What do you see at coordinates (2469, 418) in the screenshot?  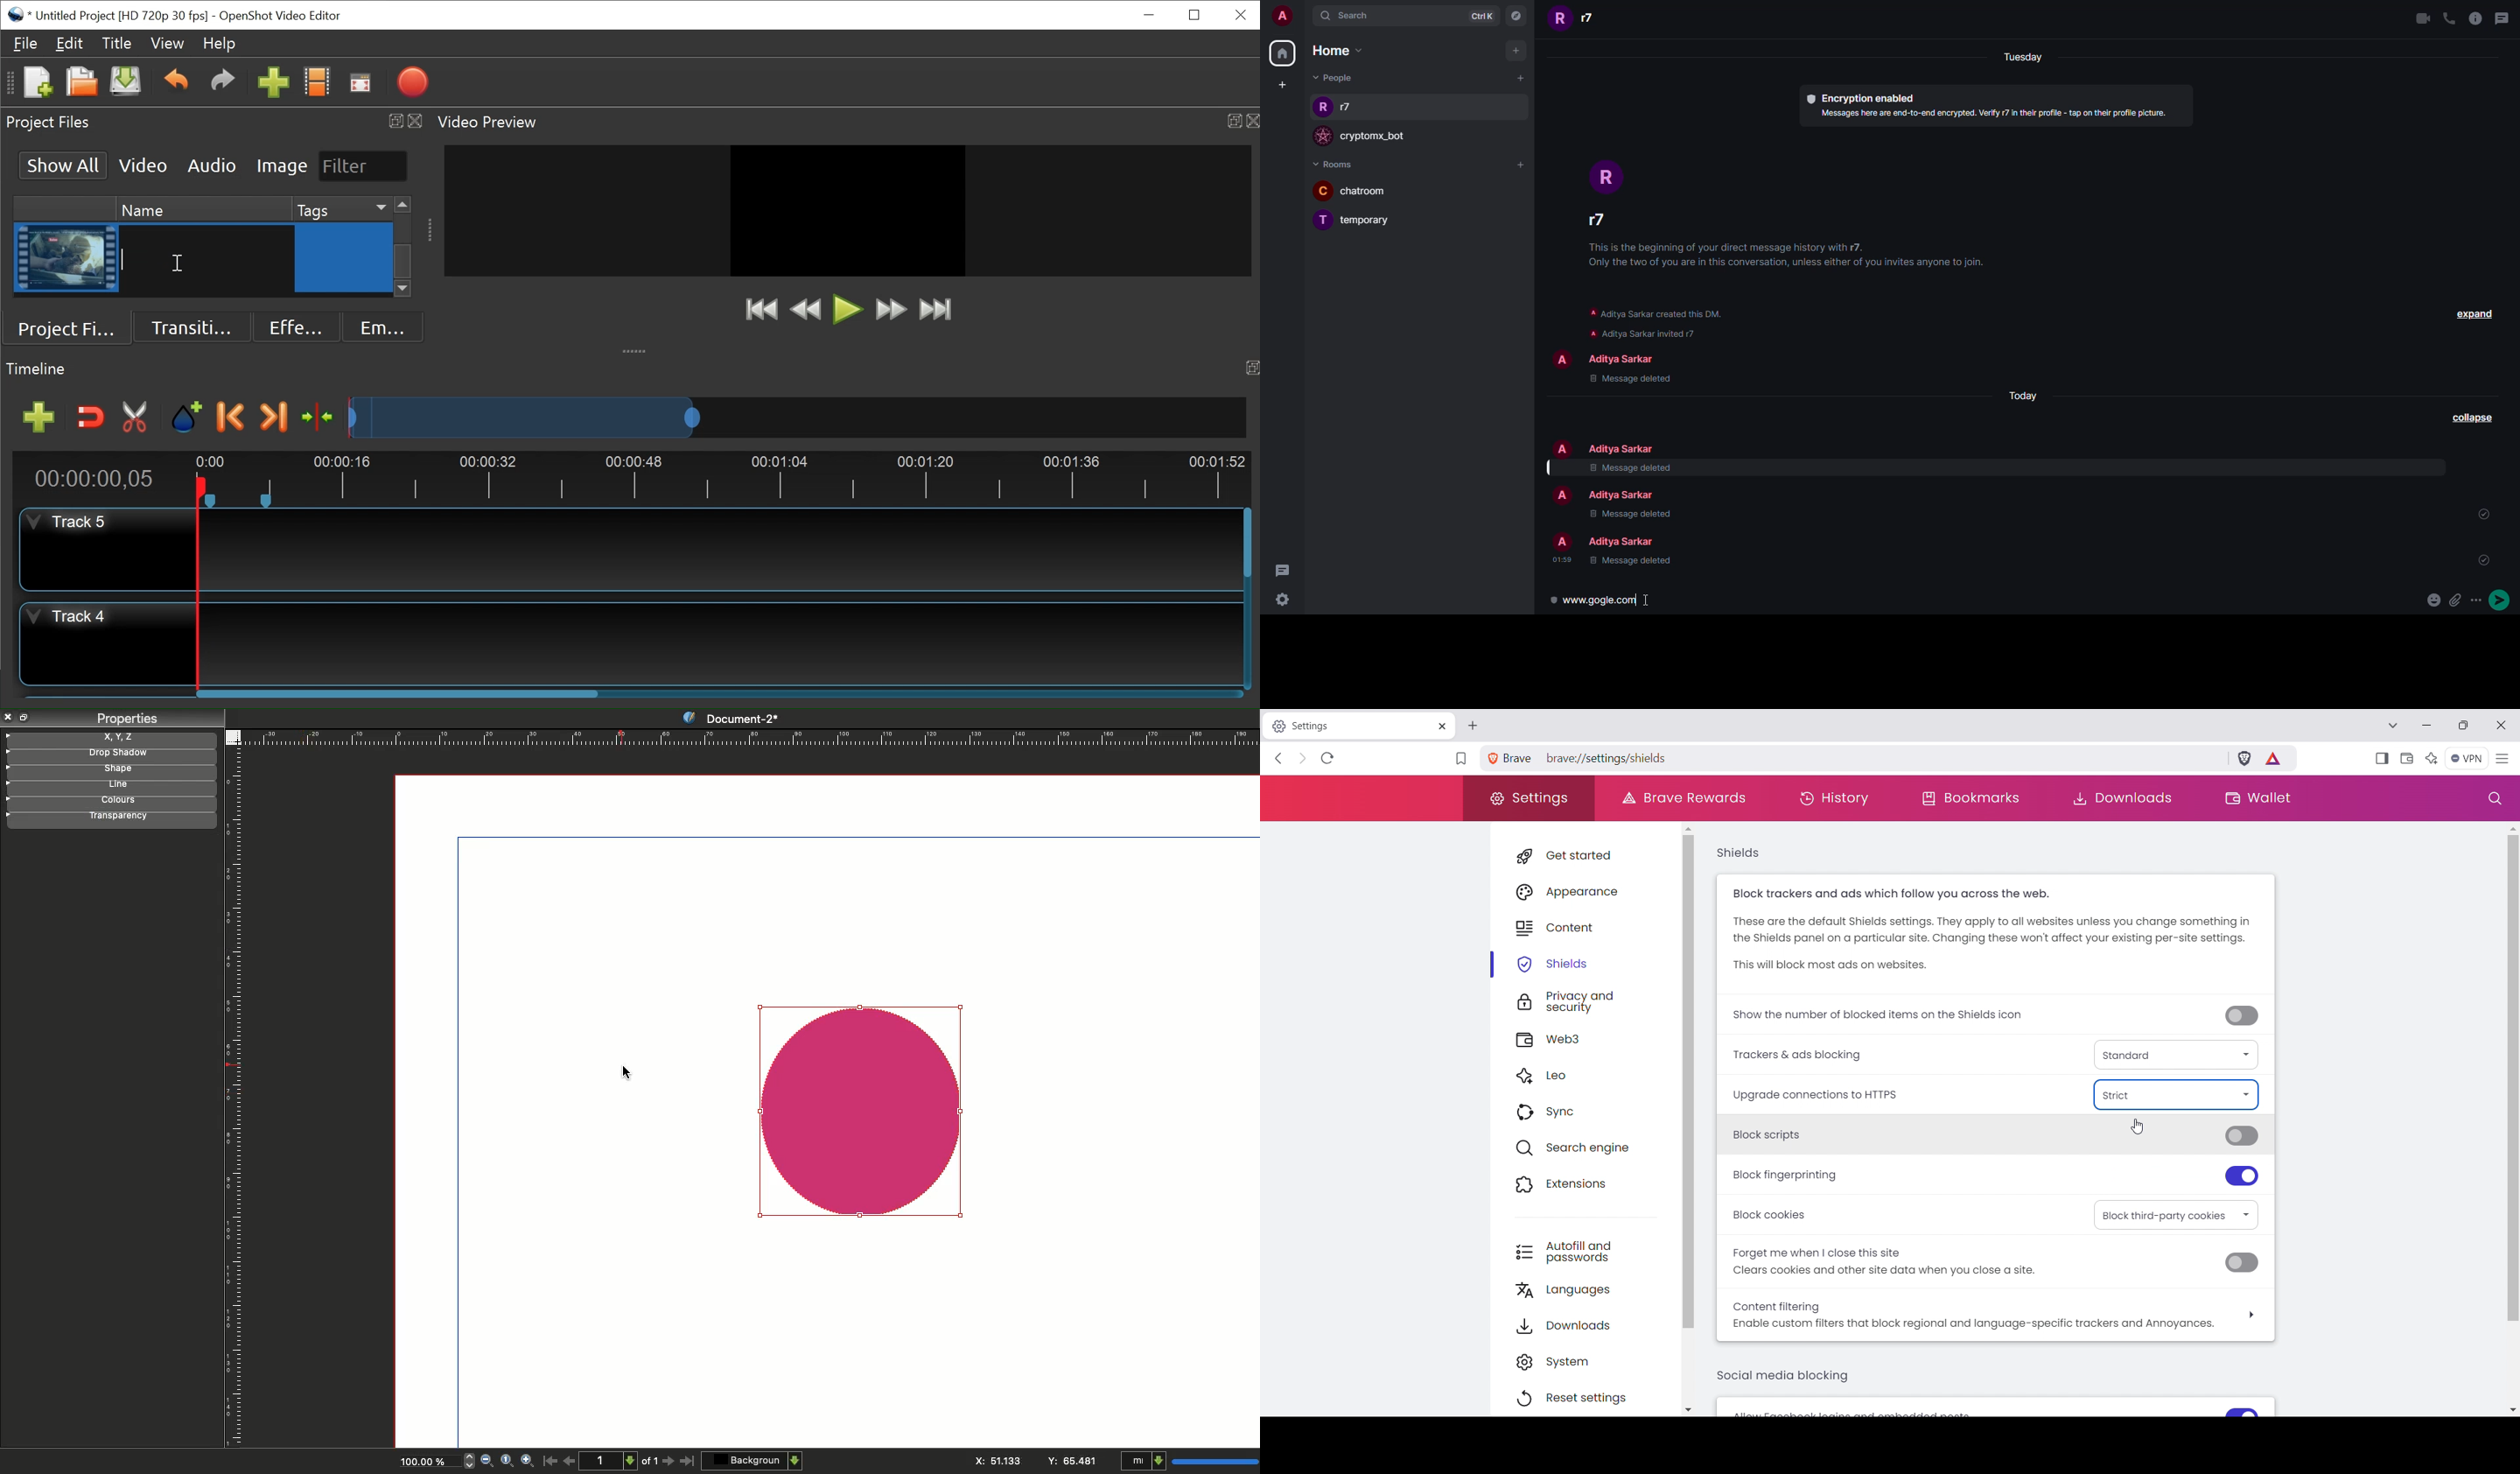 I see `collapse` at bounding box center [2469, 418].